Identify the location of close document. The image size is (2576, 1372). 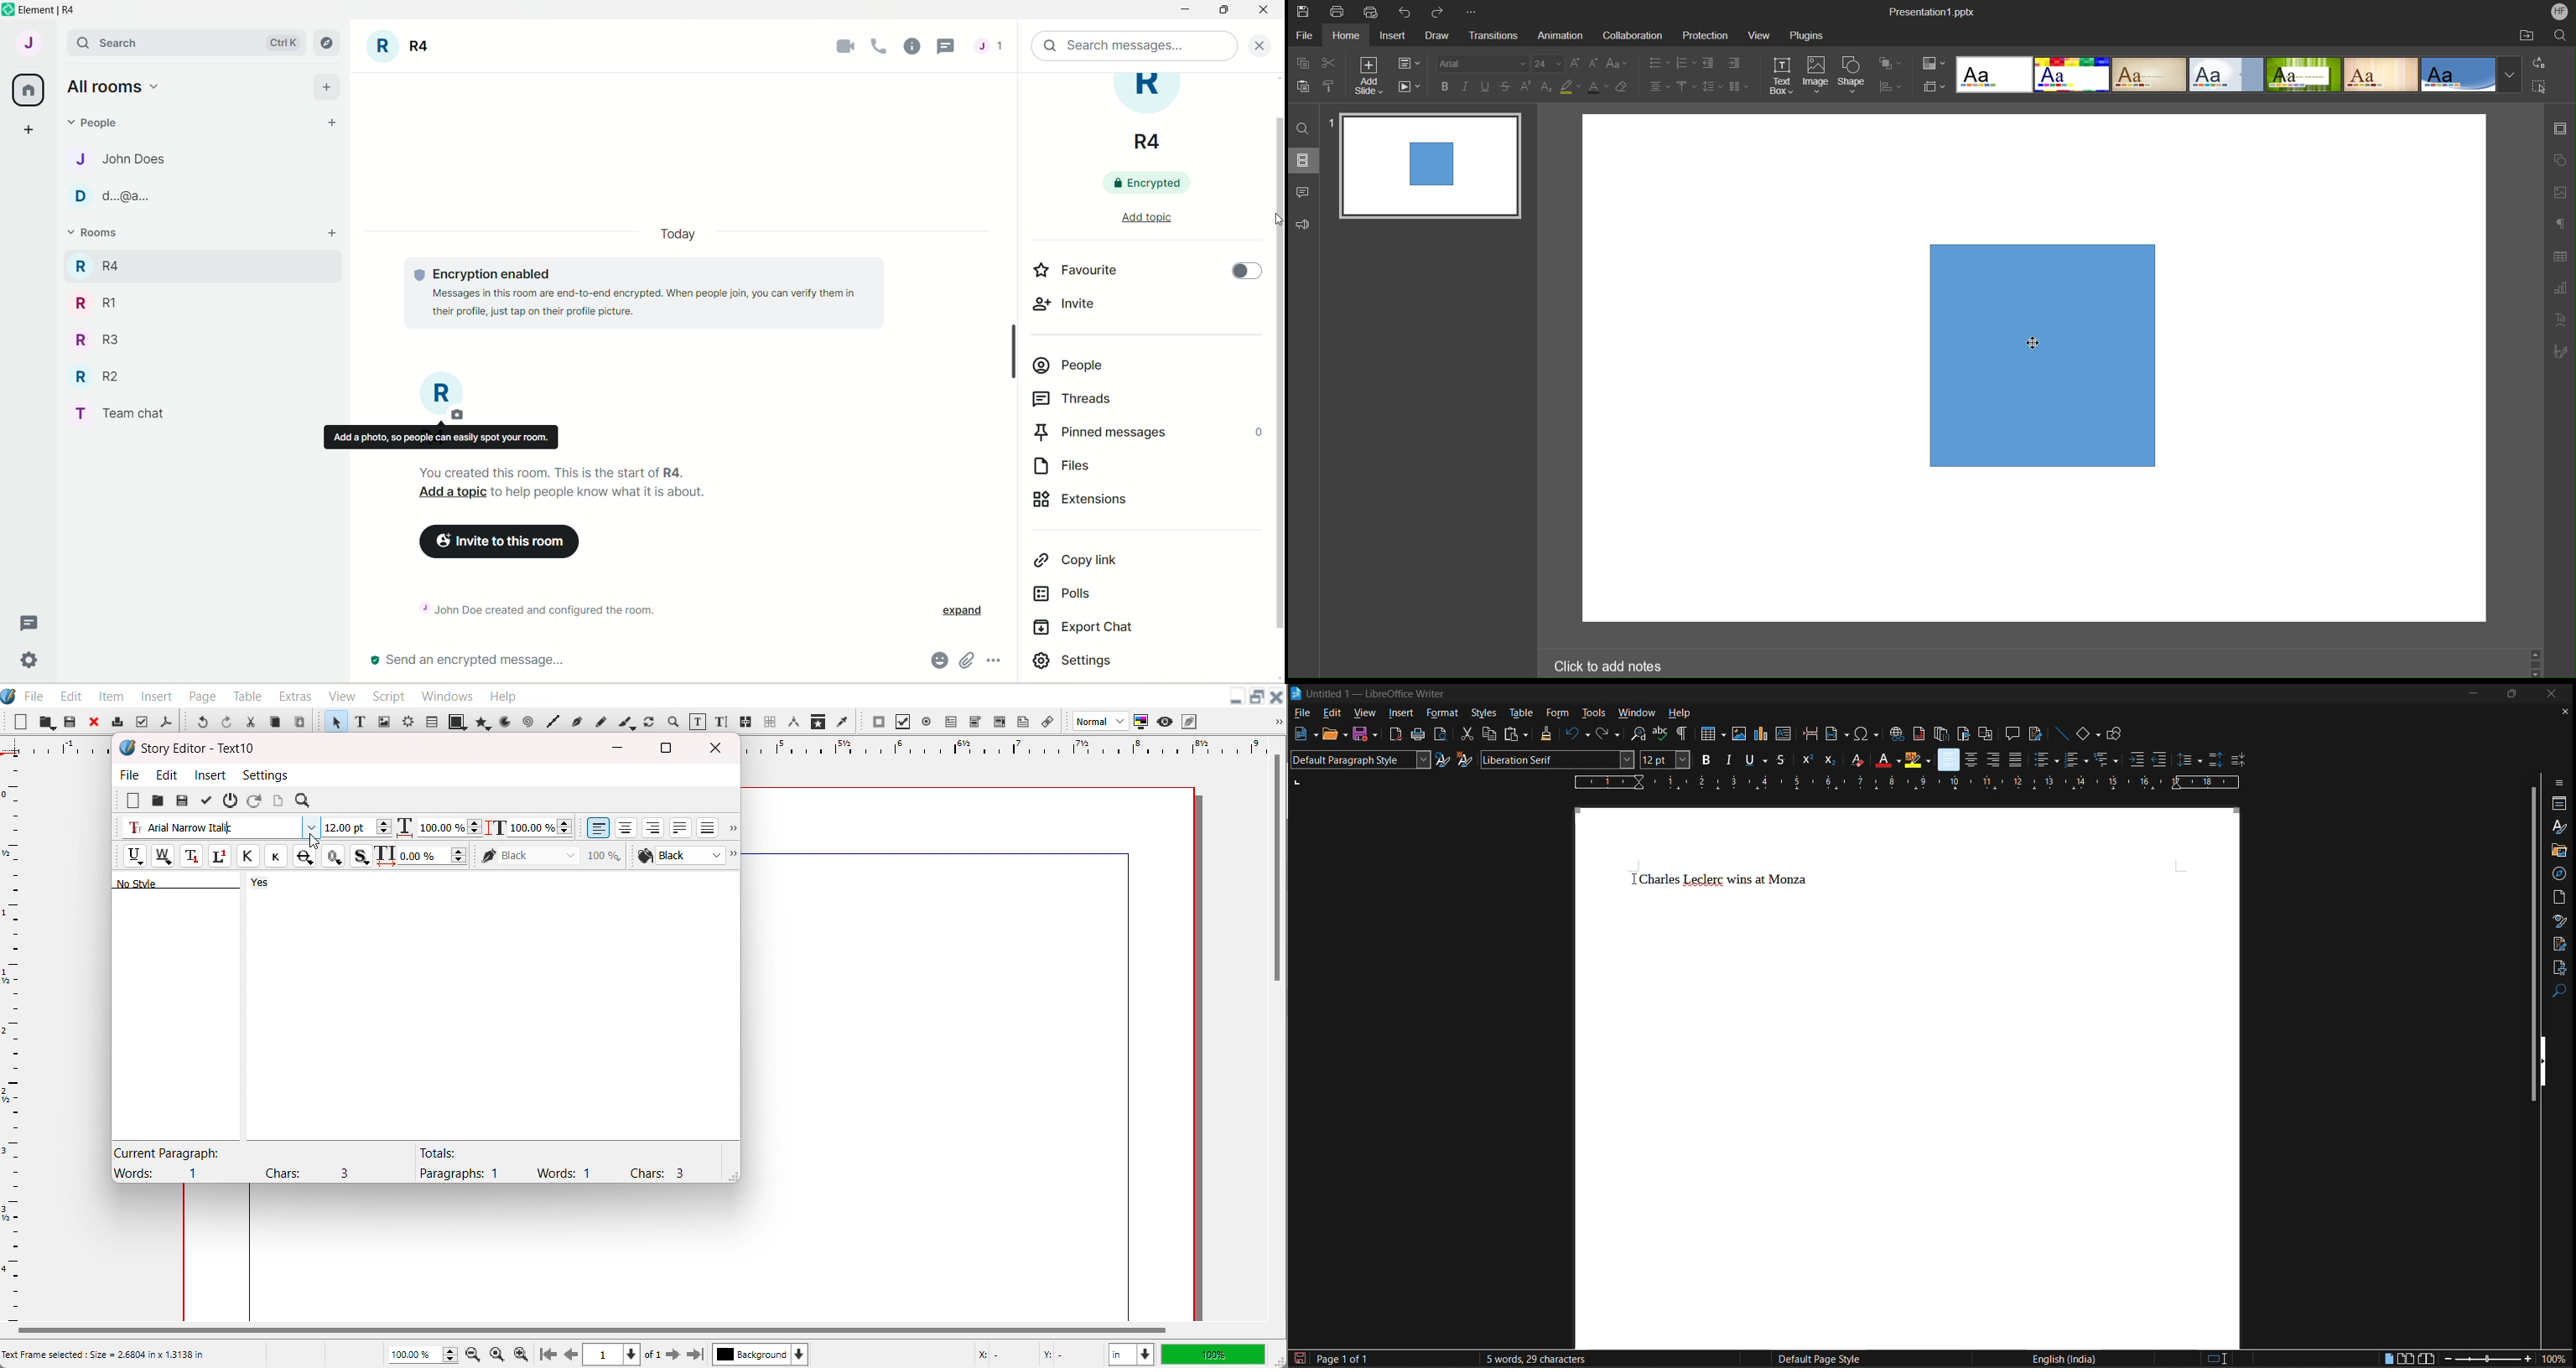
(2561, 712).